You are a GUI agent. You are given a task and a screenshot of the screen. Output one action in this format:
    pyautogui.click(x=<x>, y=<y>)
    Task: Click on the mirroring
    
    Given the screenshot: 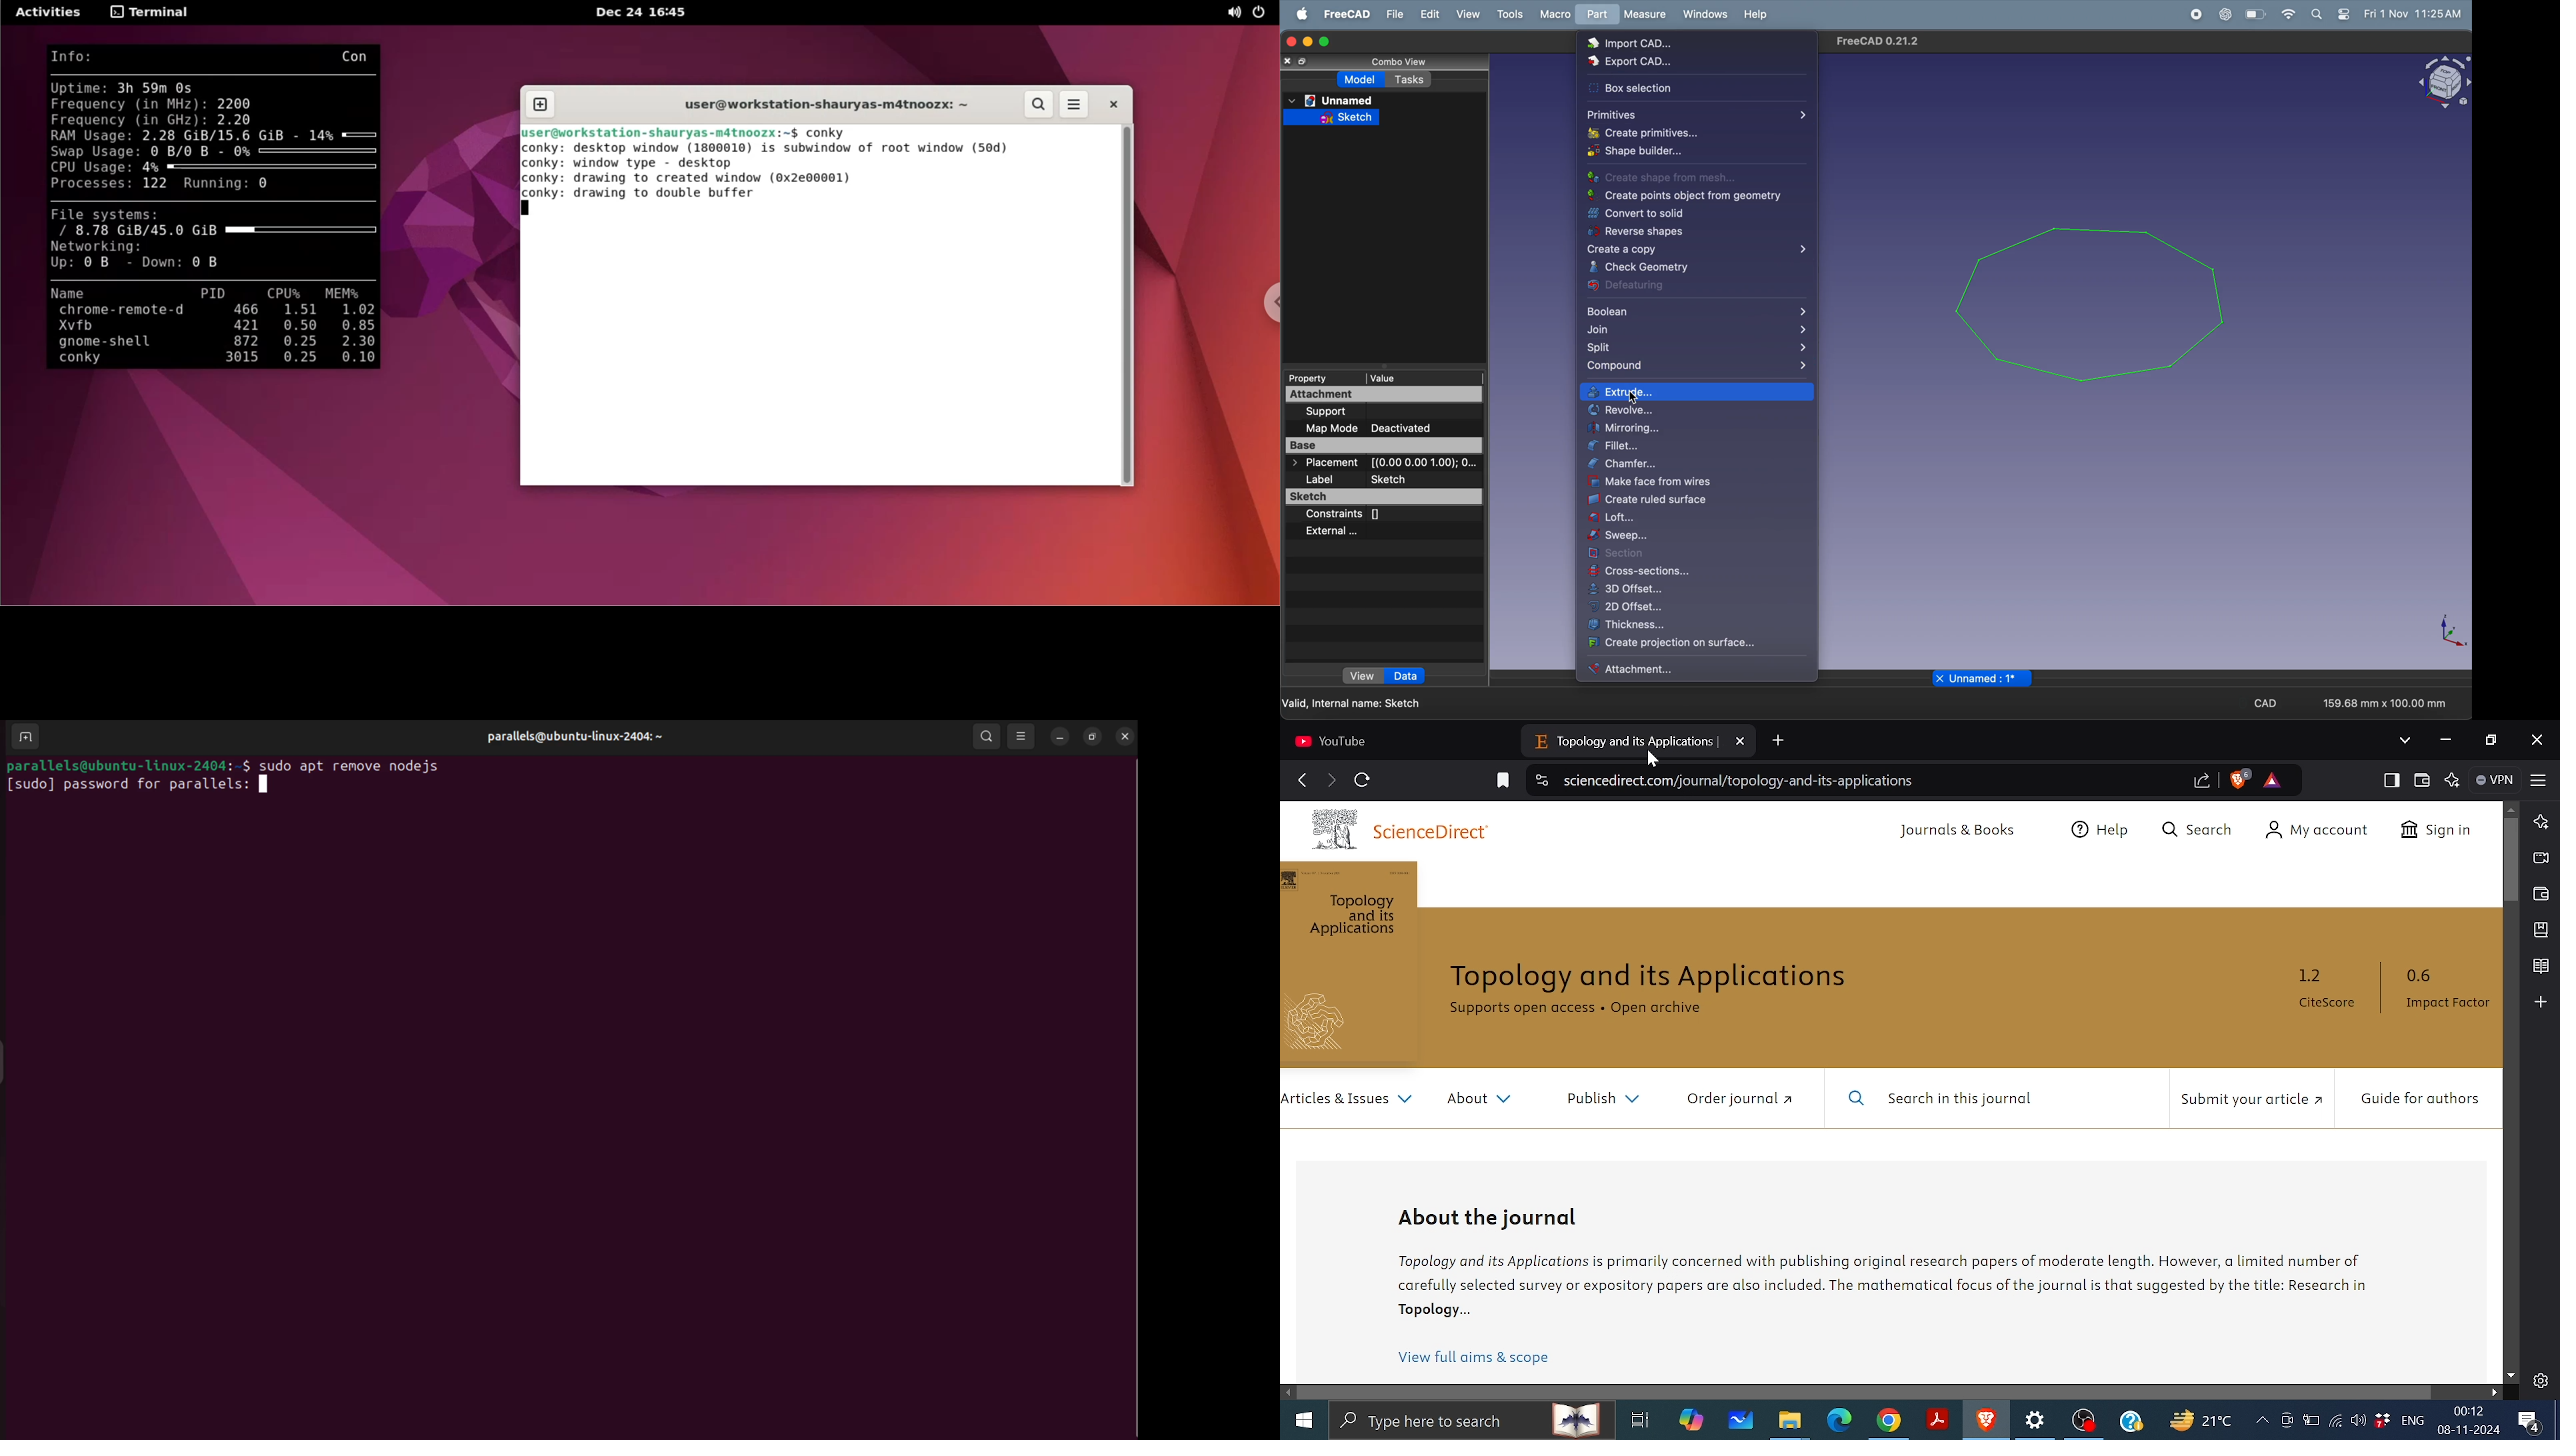 What is the action you would take?
    pyautogui.click(x=1697, y=428)
    